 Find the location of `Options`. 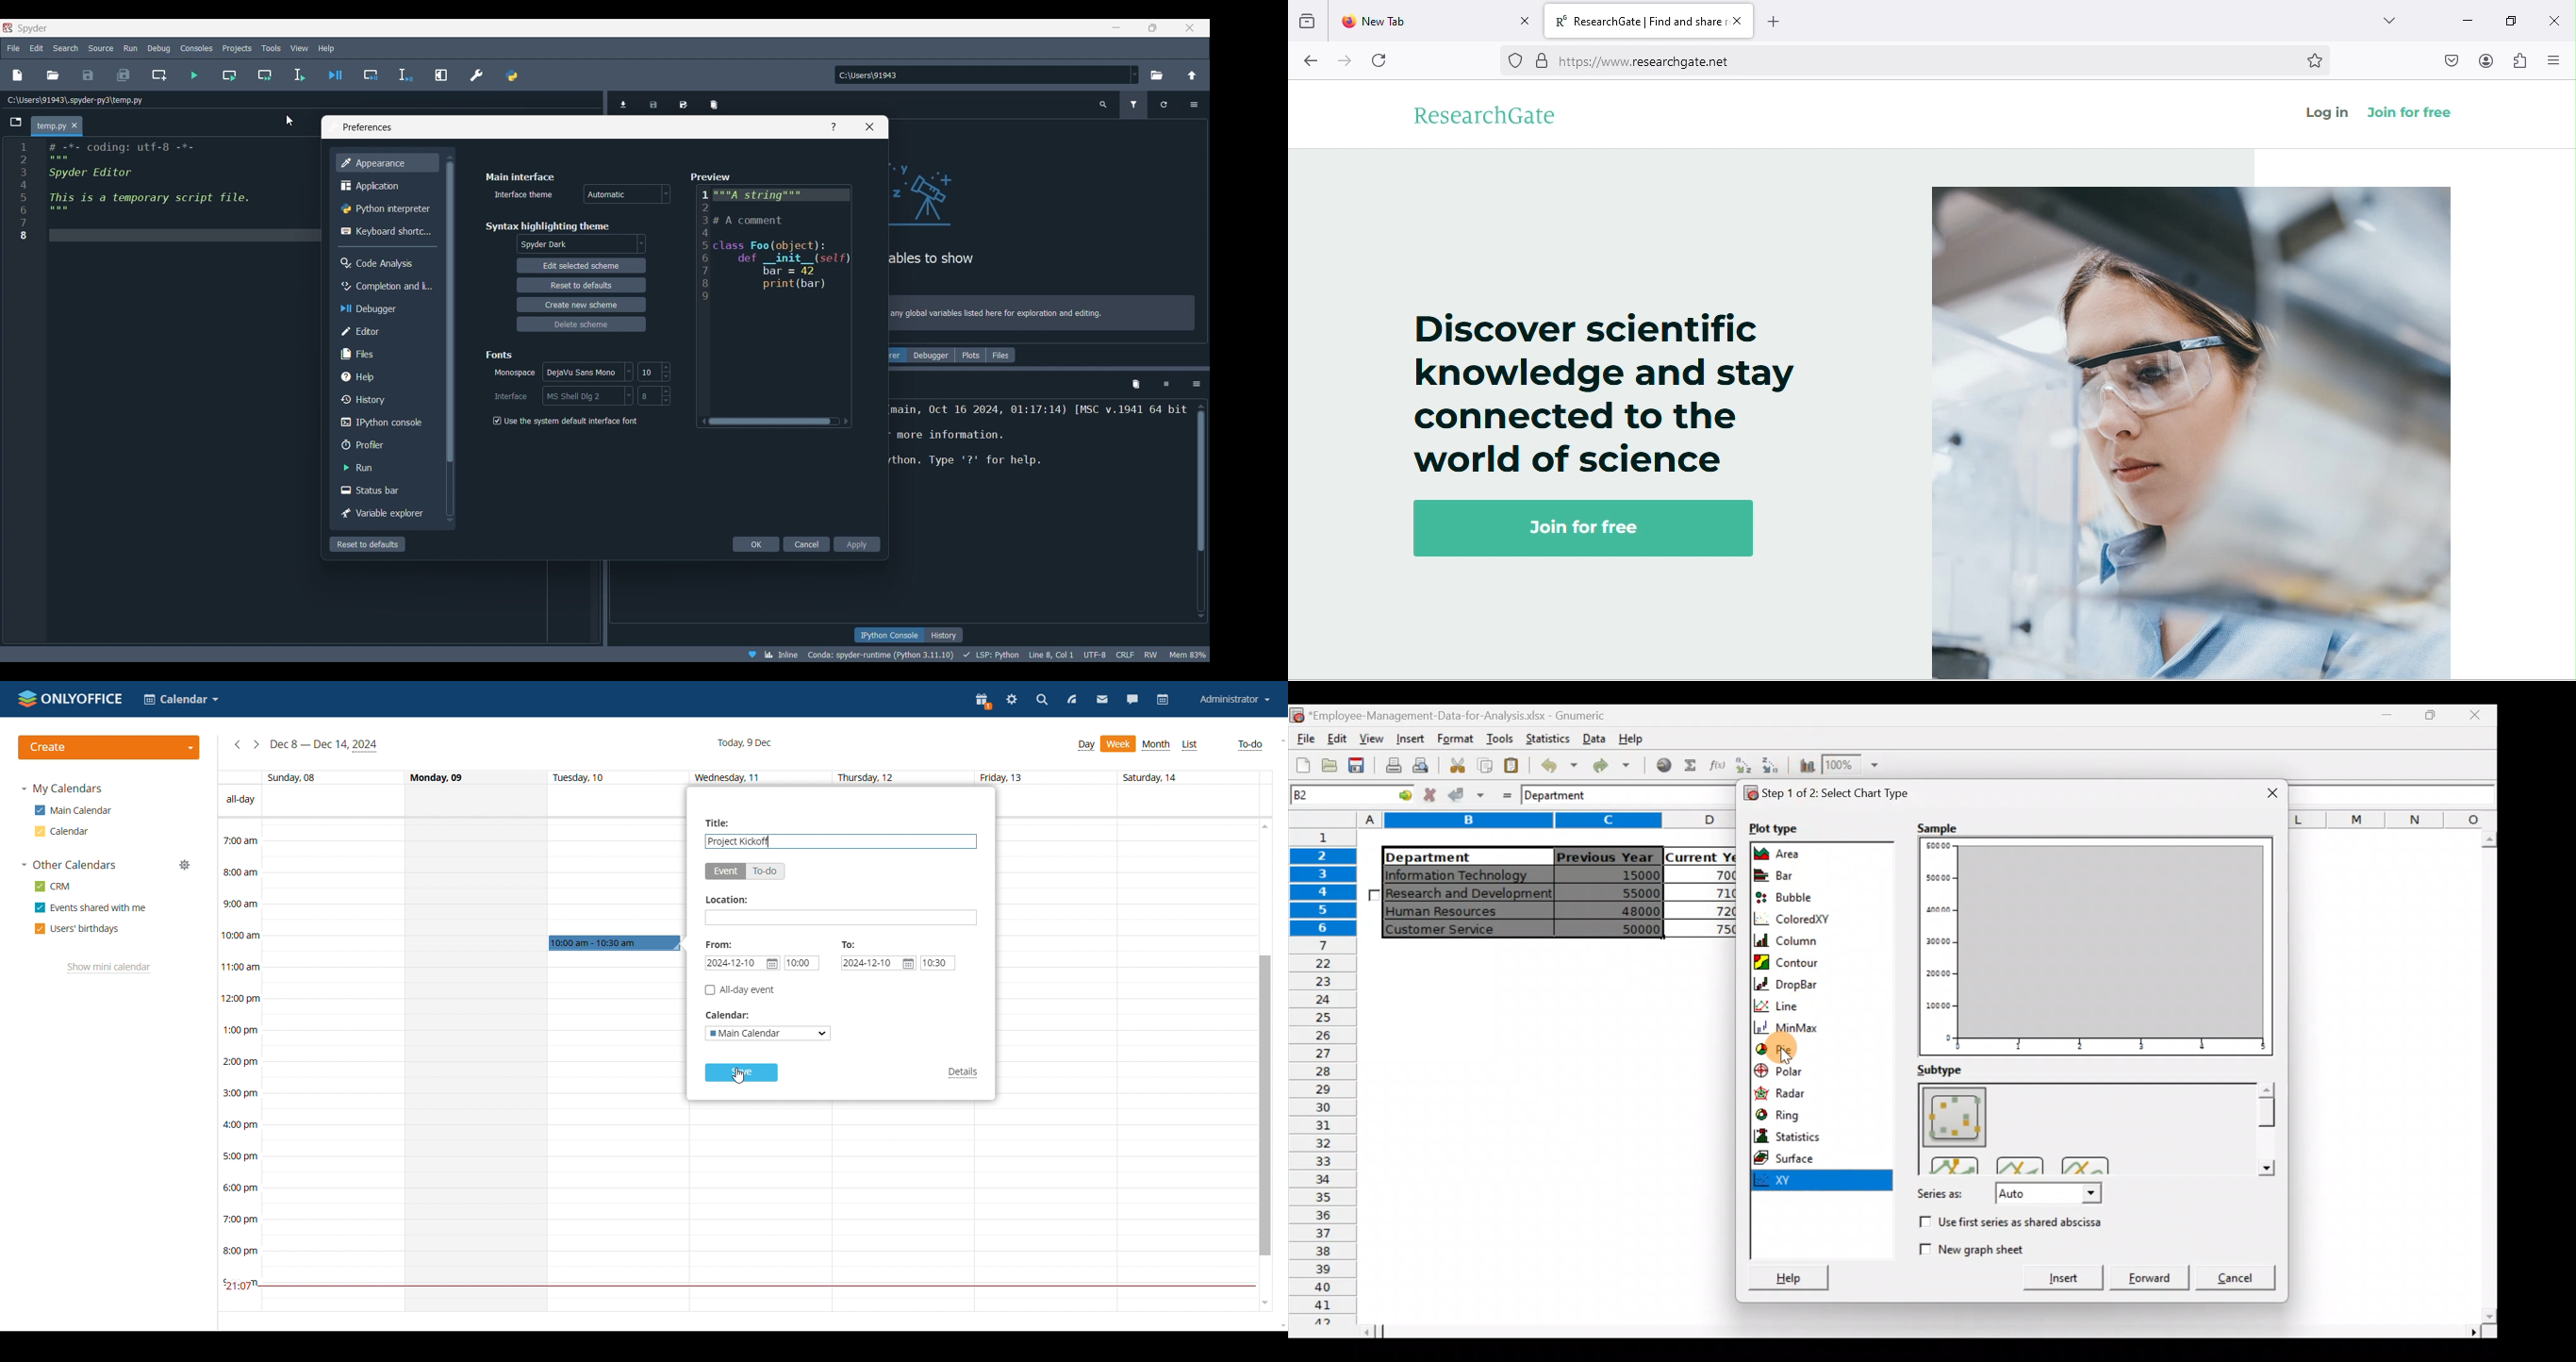

Options is located at coordinates (1195, 105).